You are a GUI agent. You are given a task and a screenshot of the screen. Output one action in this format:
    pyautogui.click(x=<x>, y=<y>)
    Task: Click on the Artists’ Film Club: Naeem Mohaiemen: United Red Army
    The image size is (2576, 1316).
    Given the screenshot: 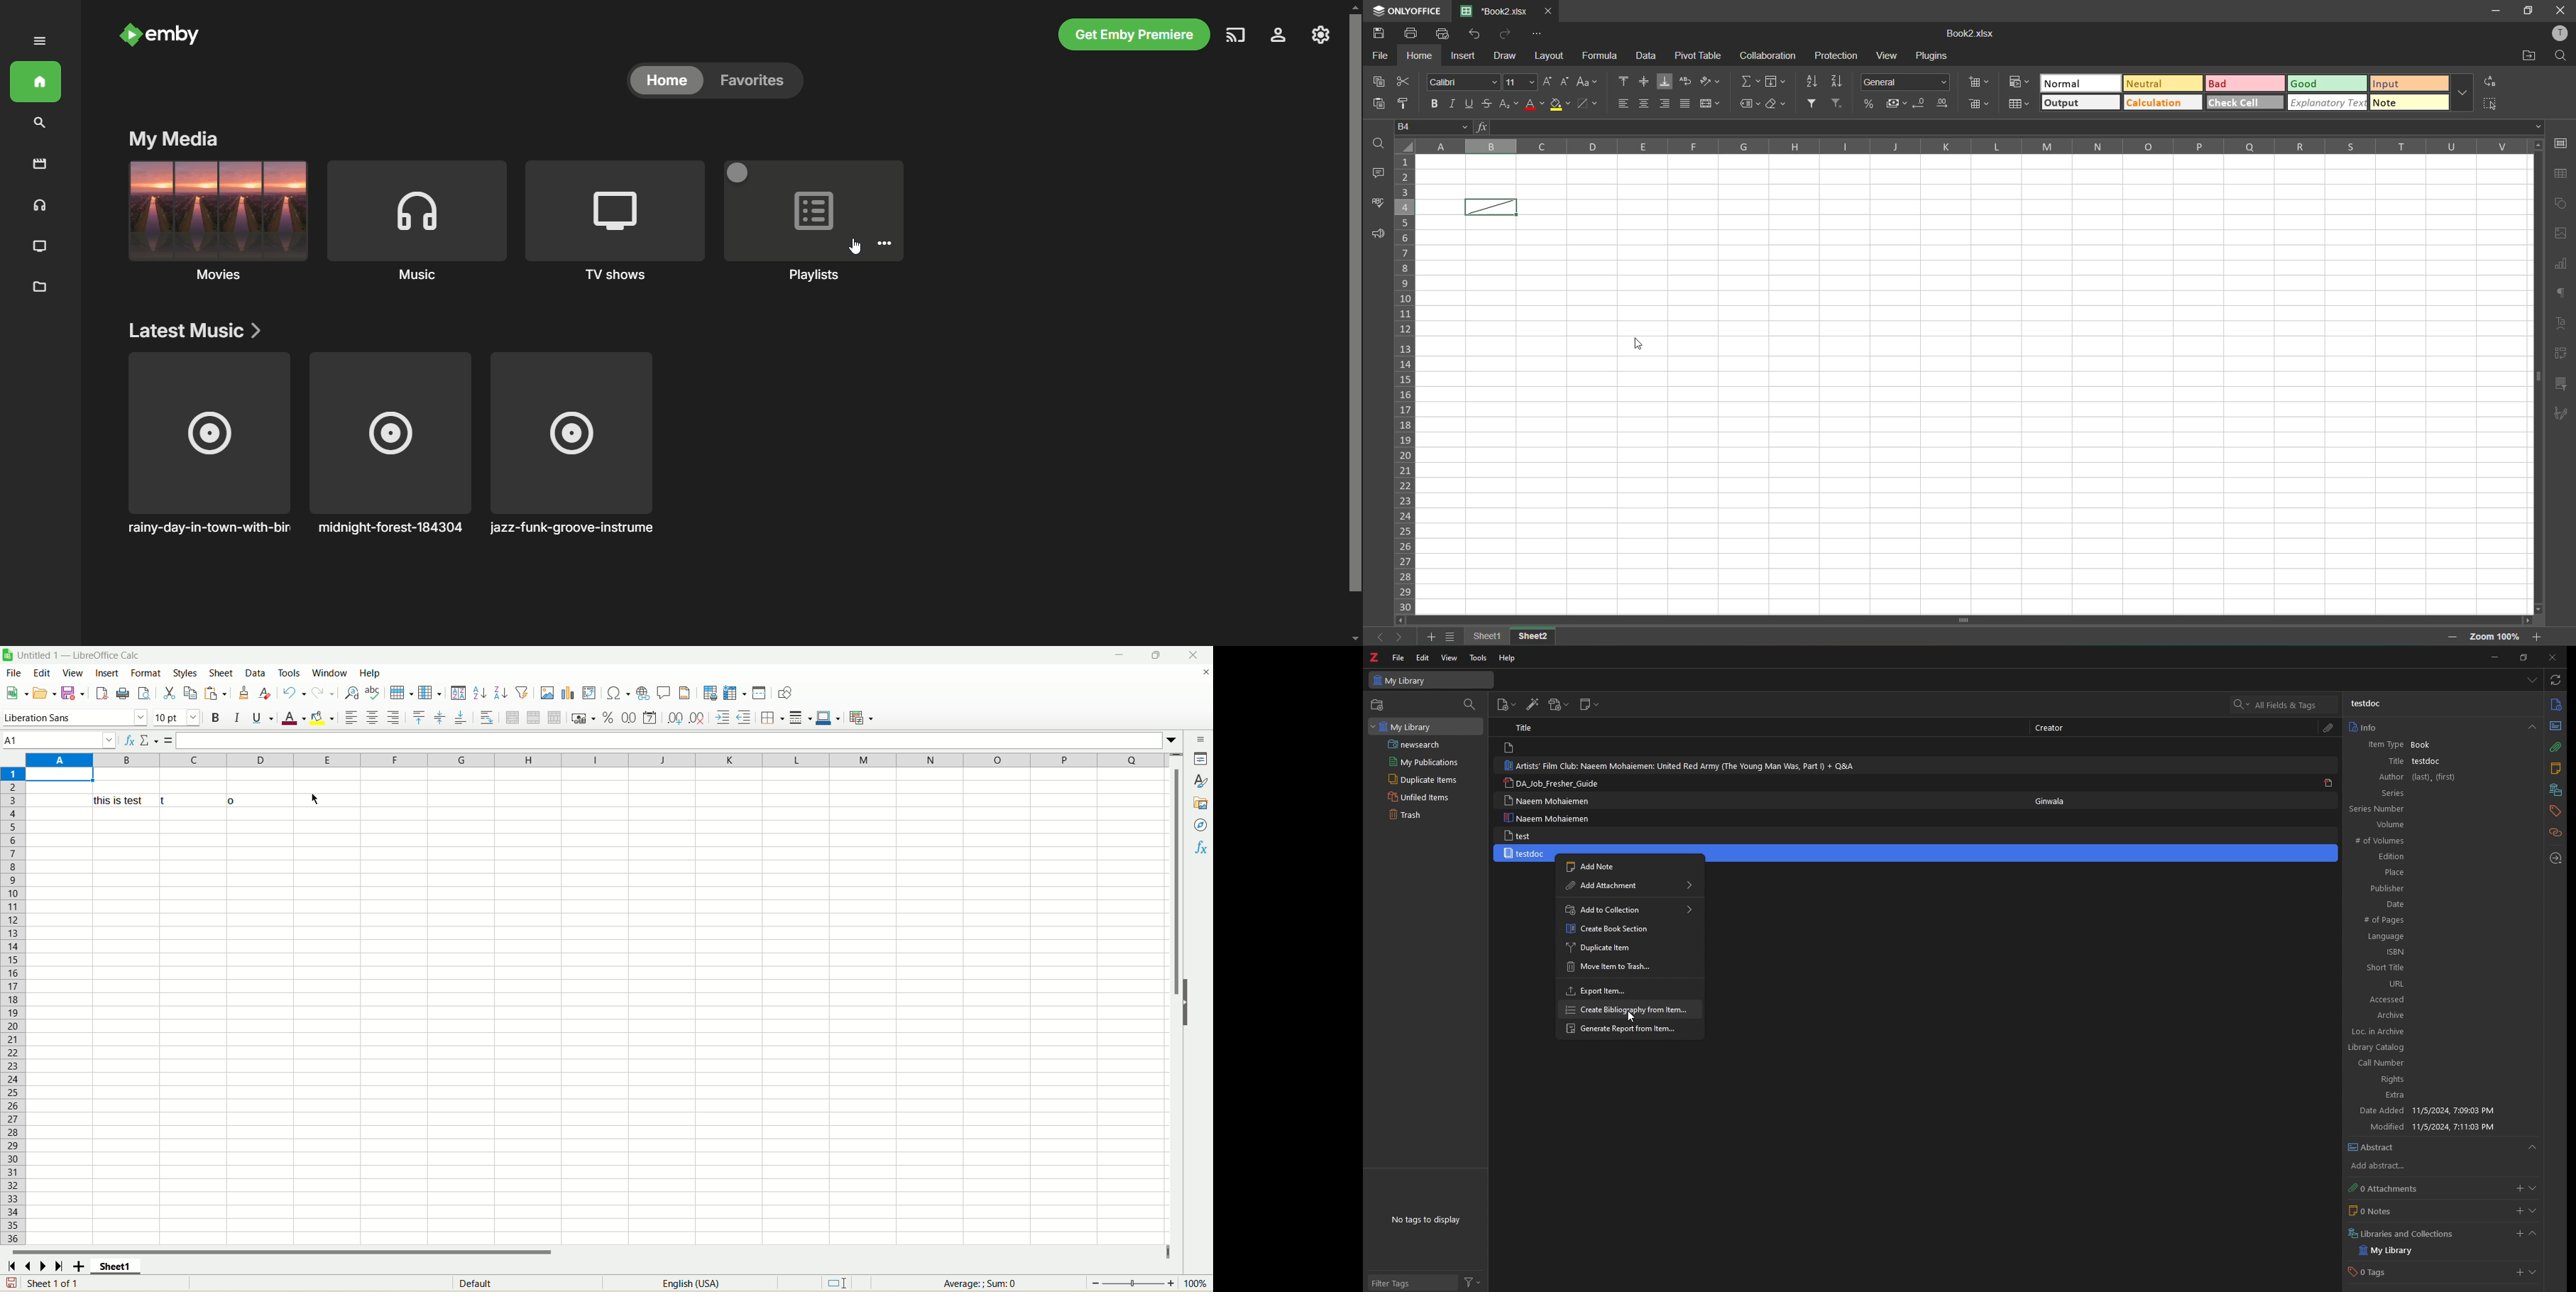 What is the action you would take?
    pyautogui.click(x=1688, y=766)
    